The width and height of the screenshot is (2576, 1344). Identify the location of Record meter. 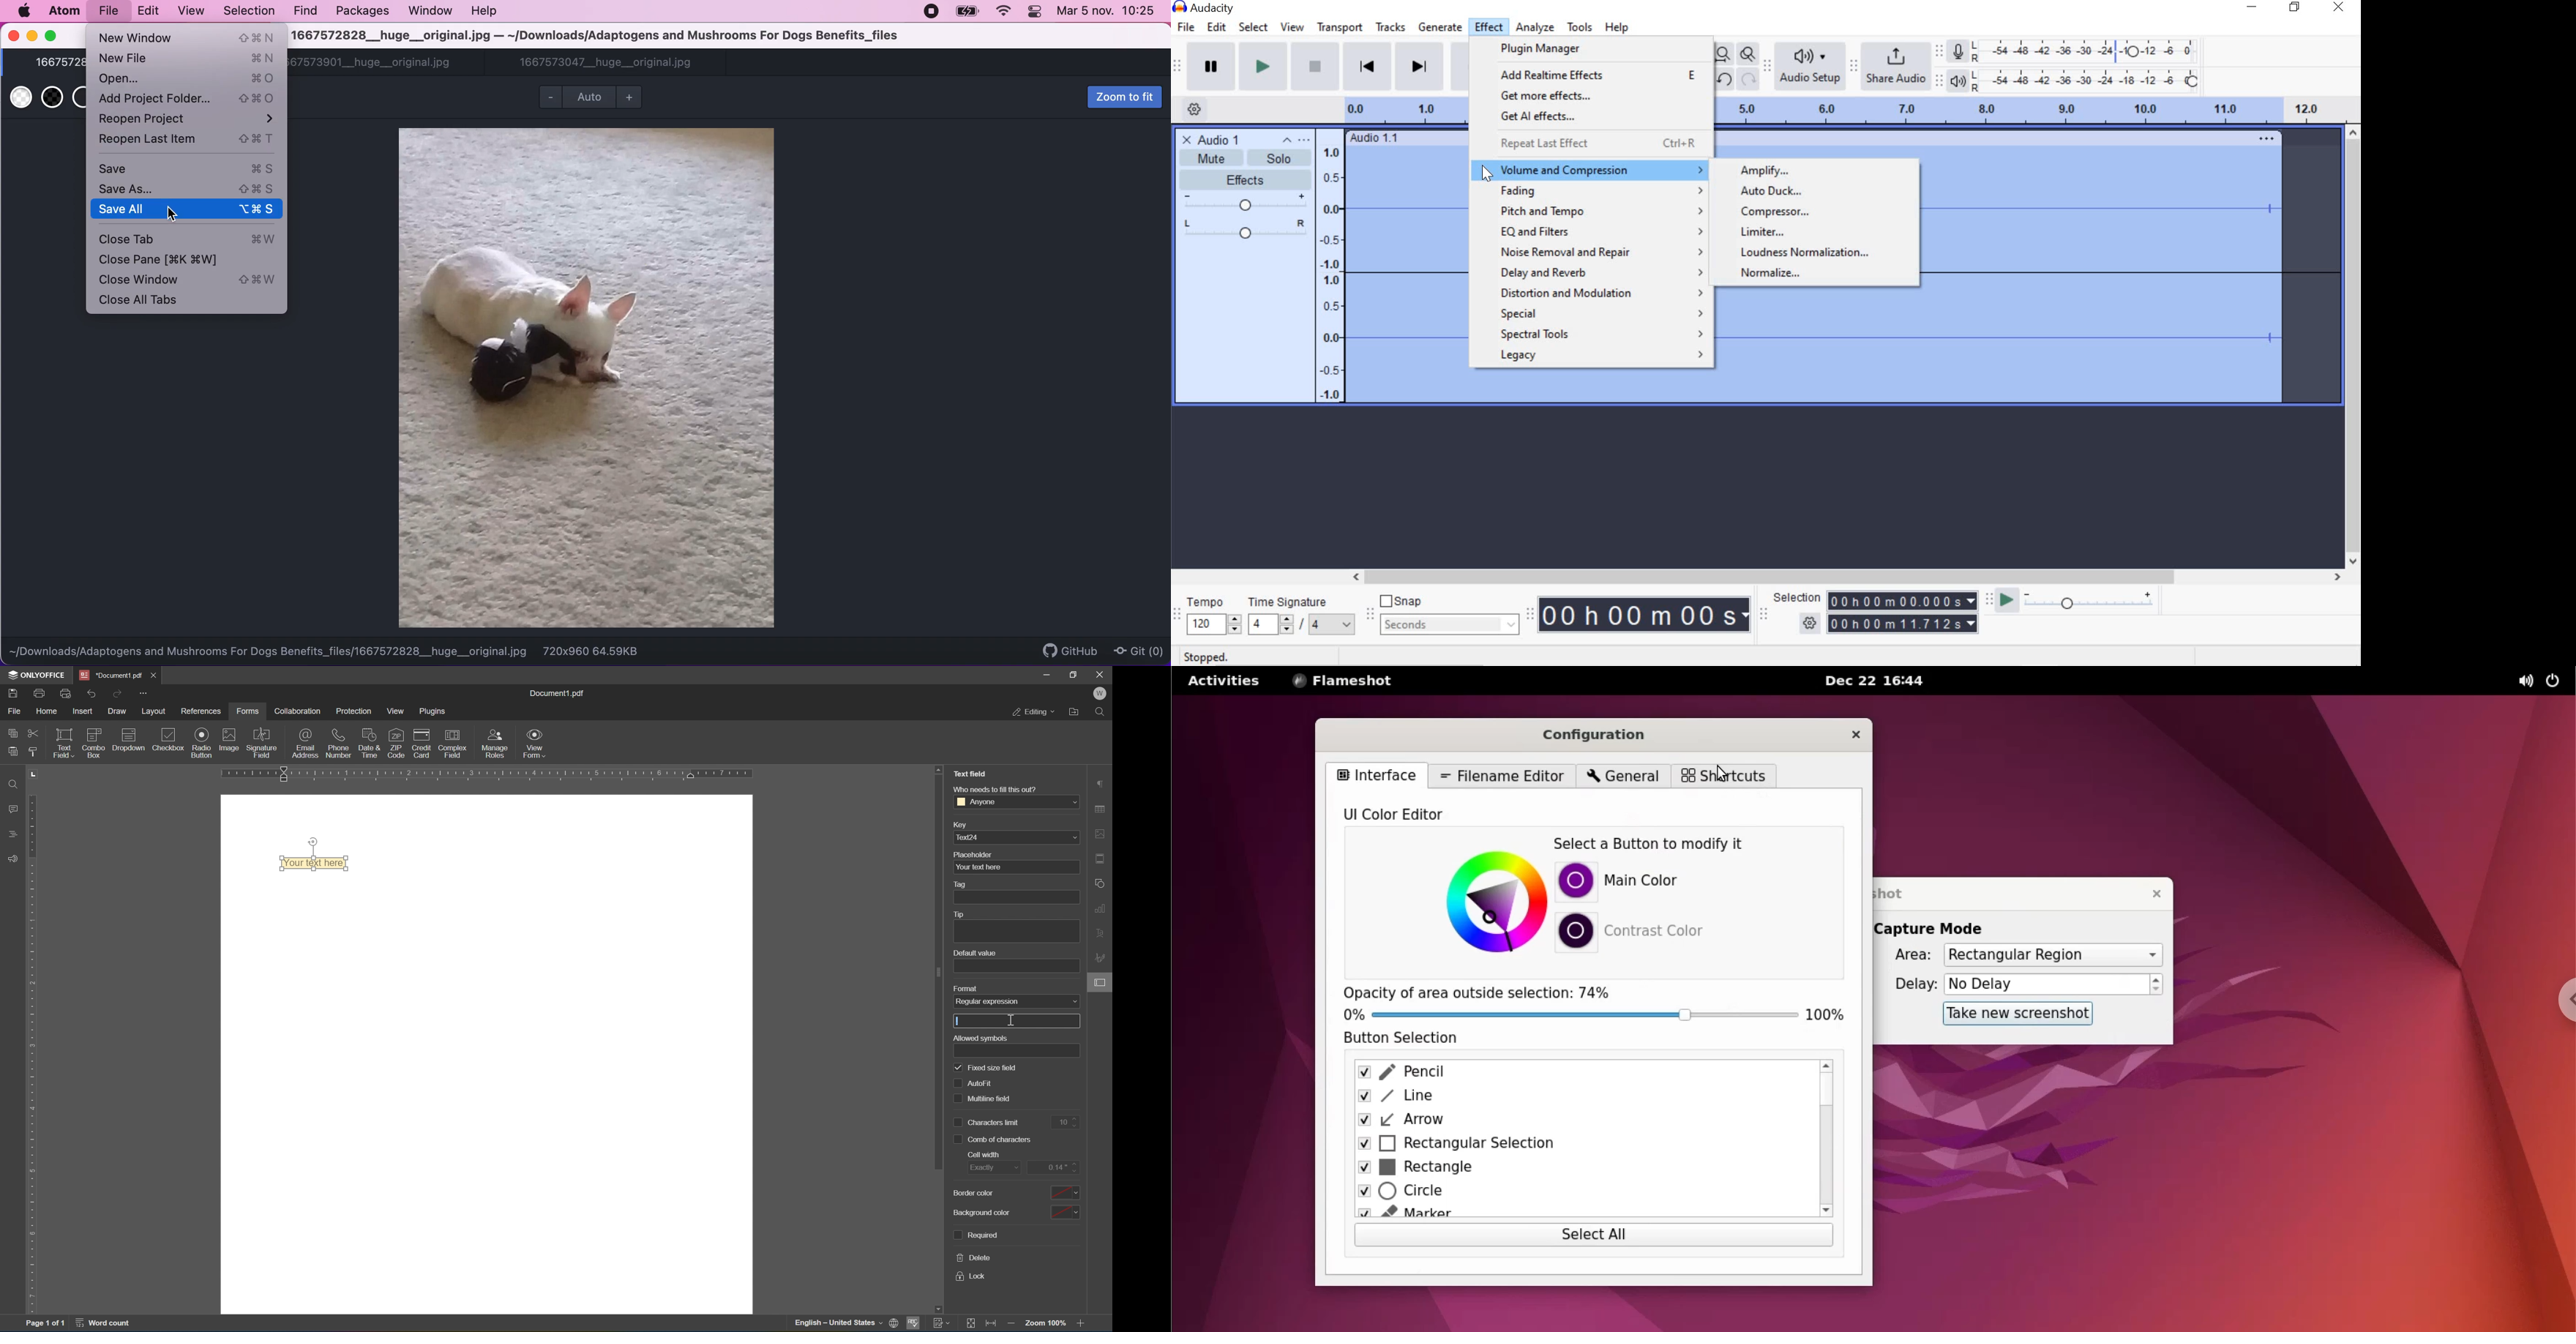
(1958, 50).